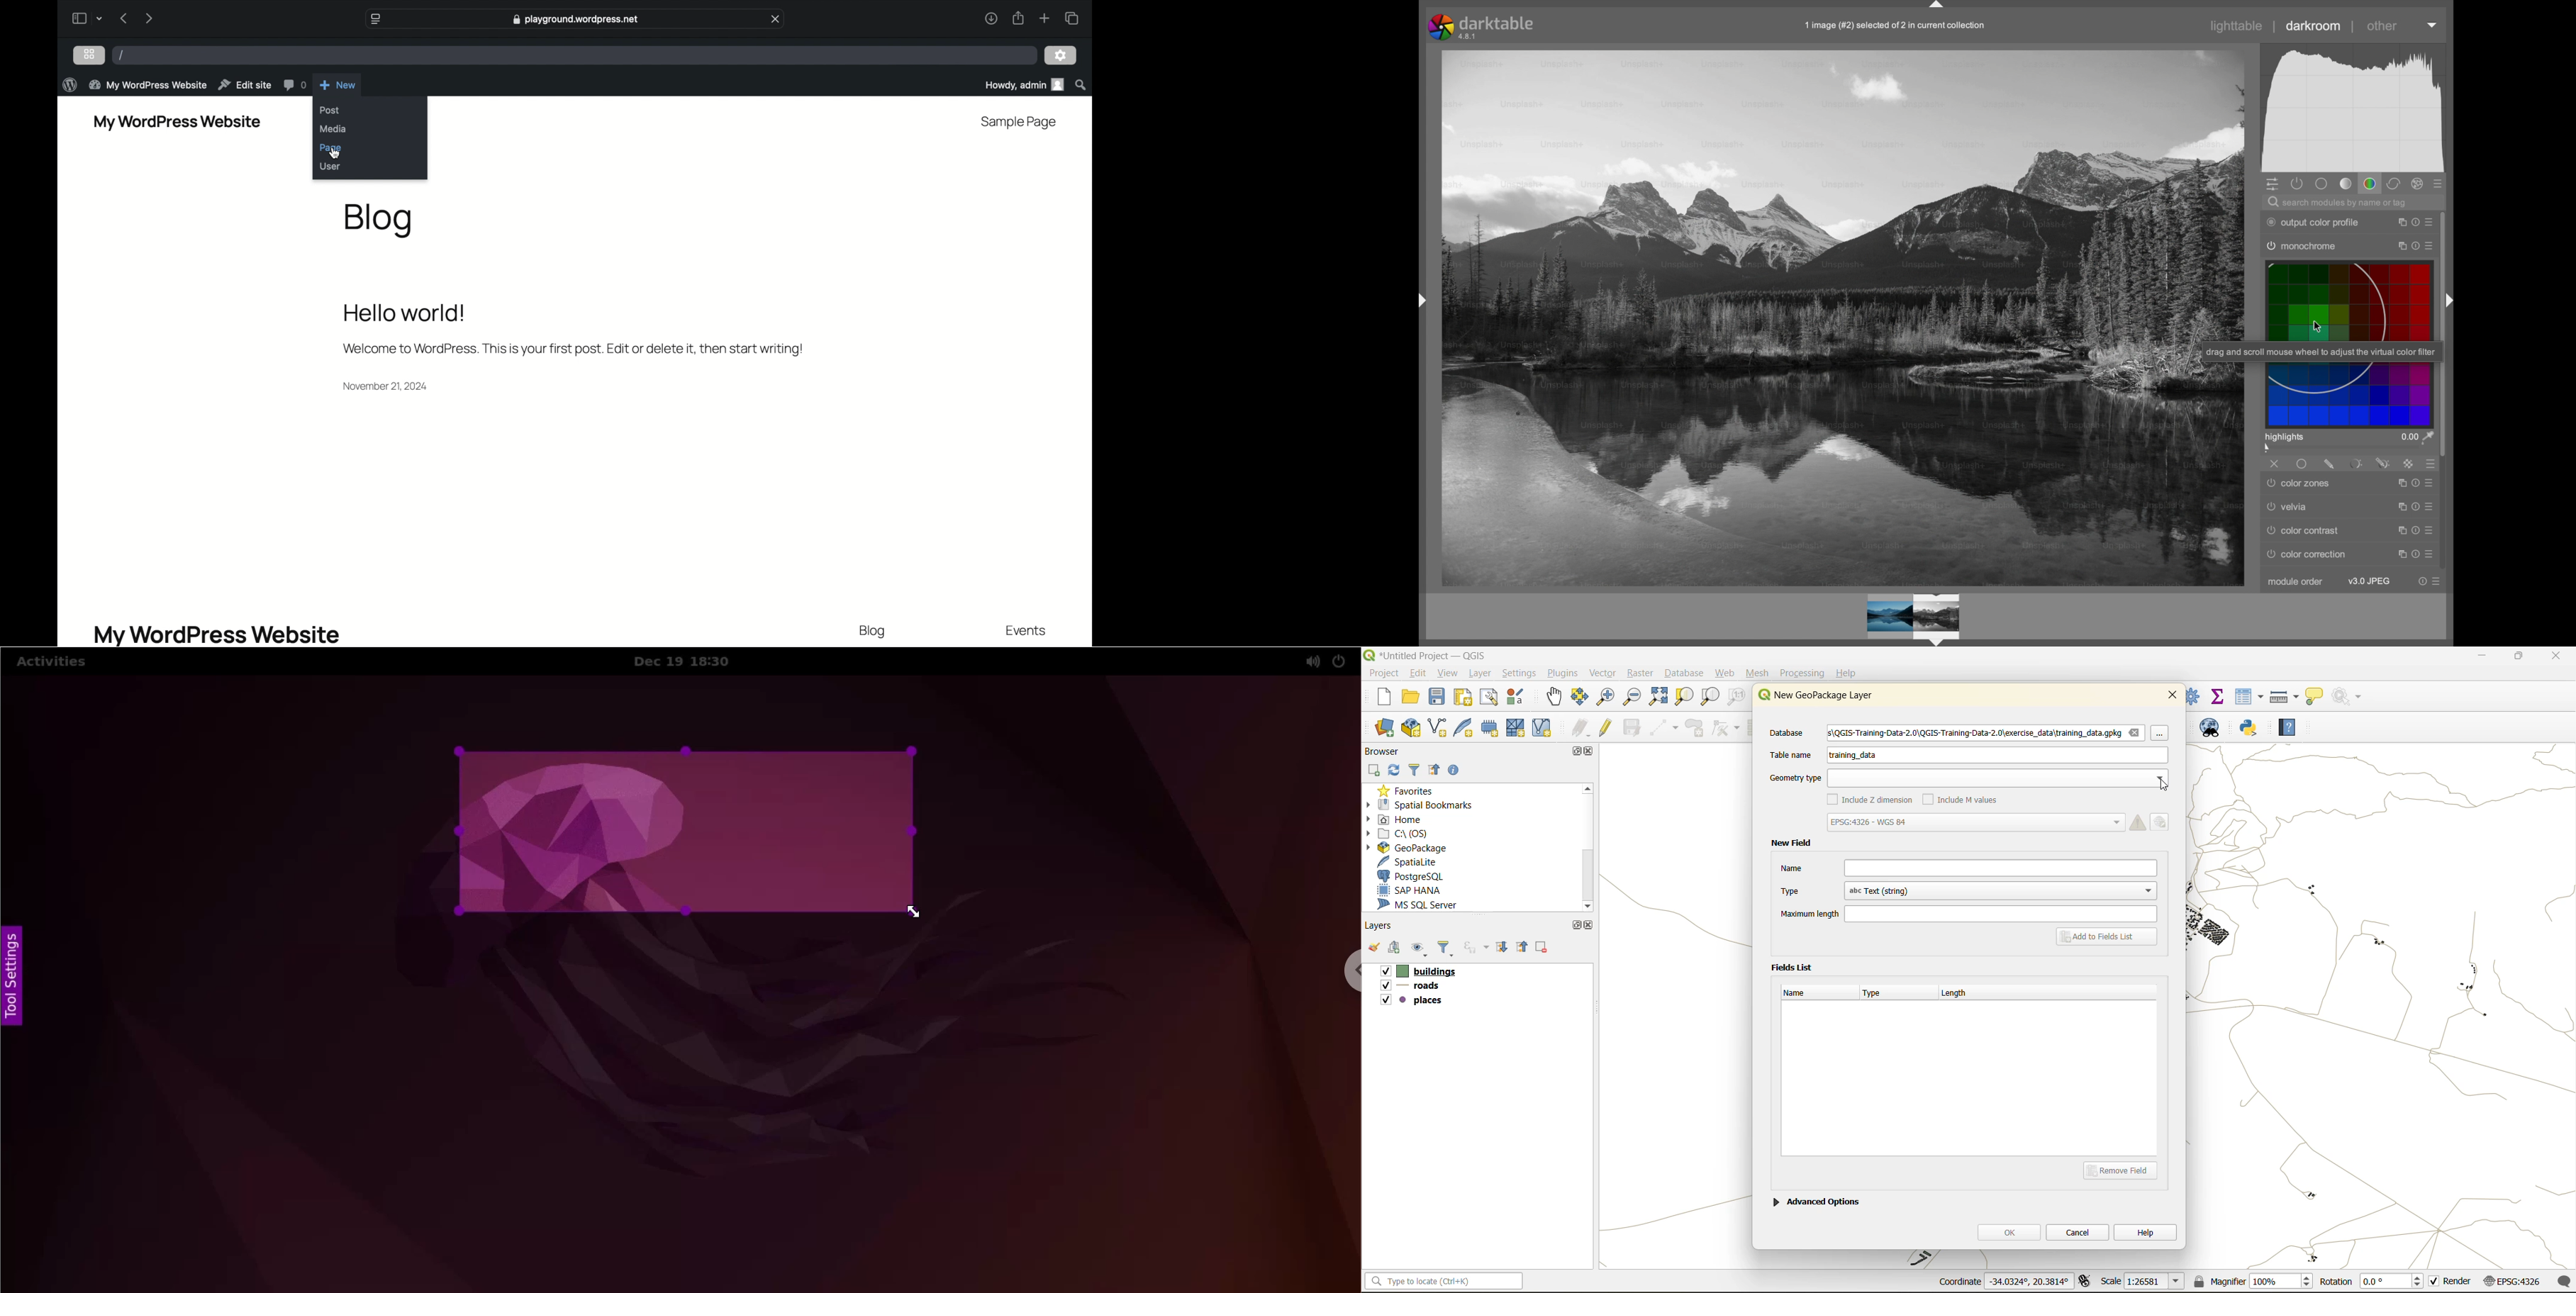  Describe the element at coordinates (405, 312) in the screenshot. I see `hello world!` at that location.